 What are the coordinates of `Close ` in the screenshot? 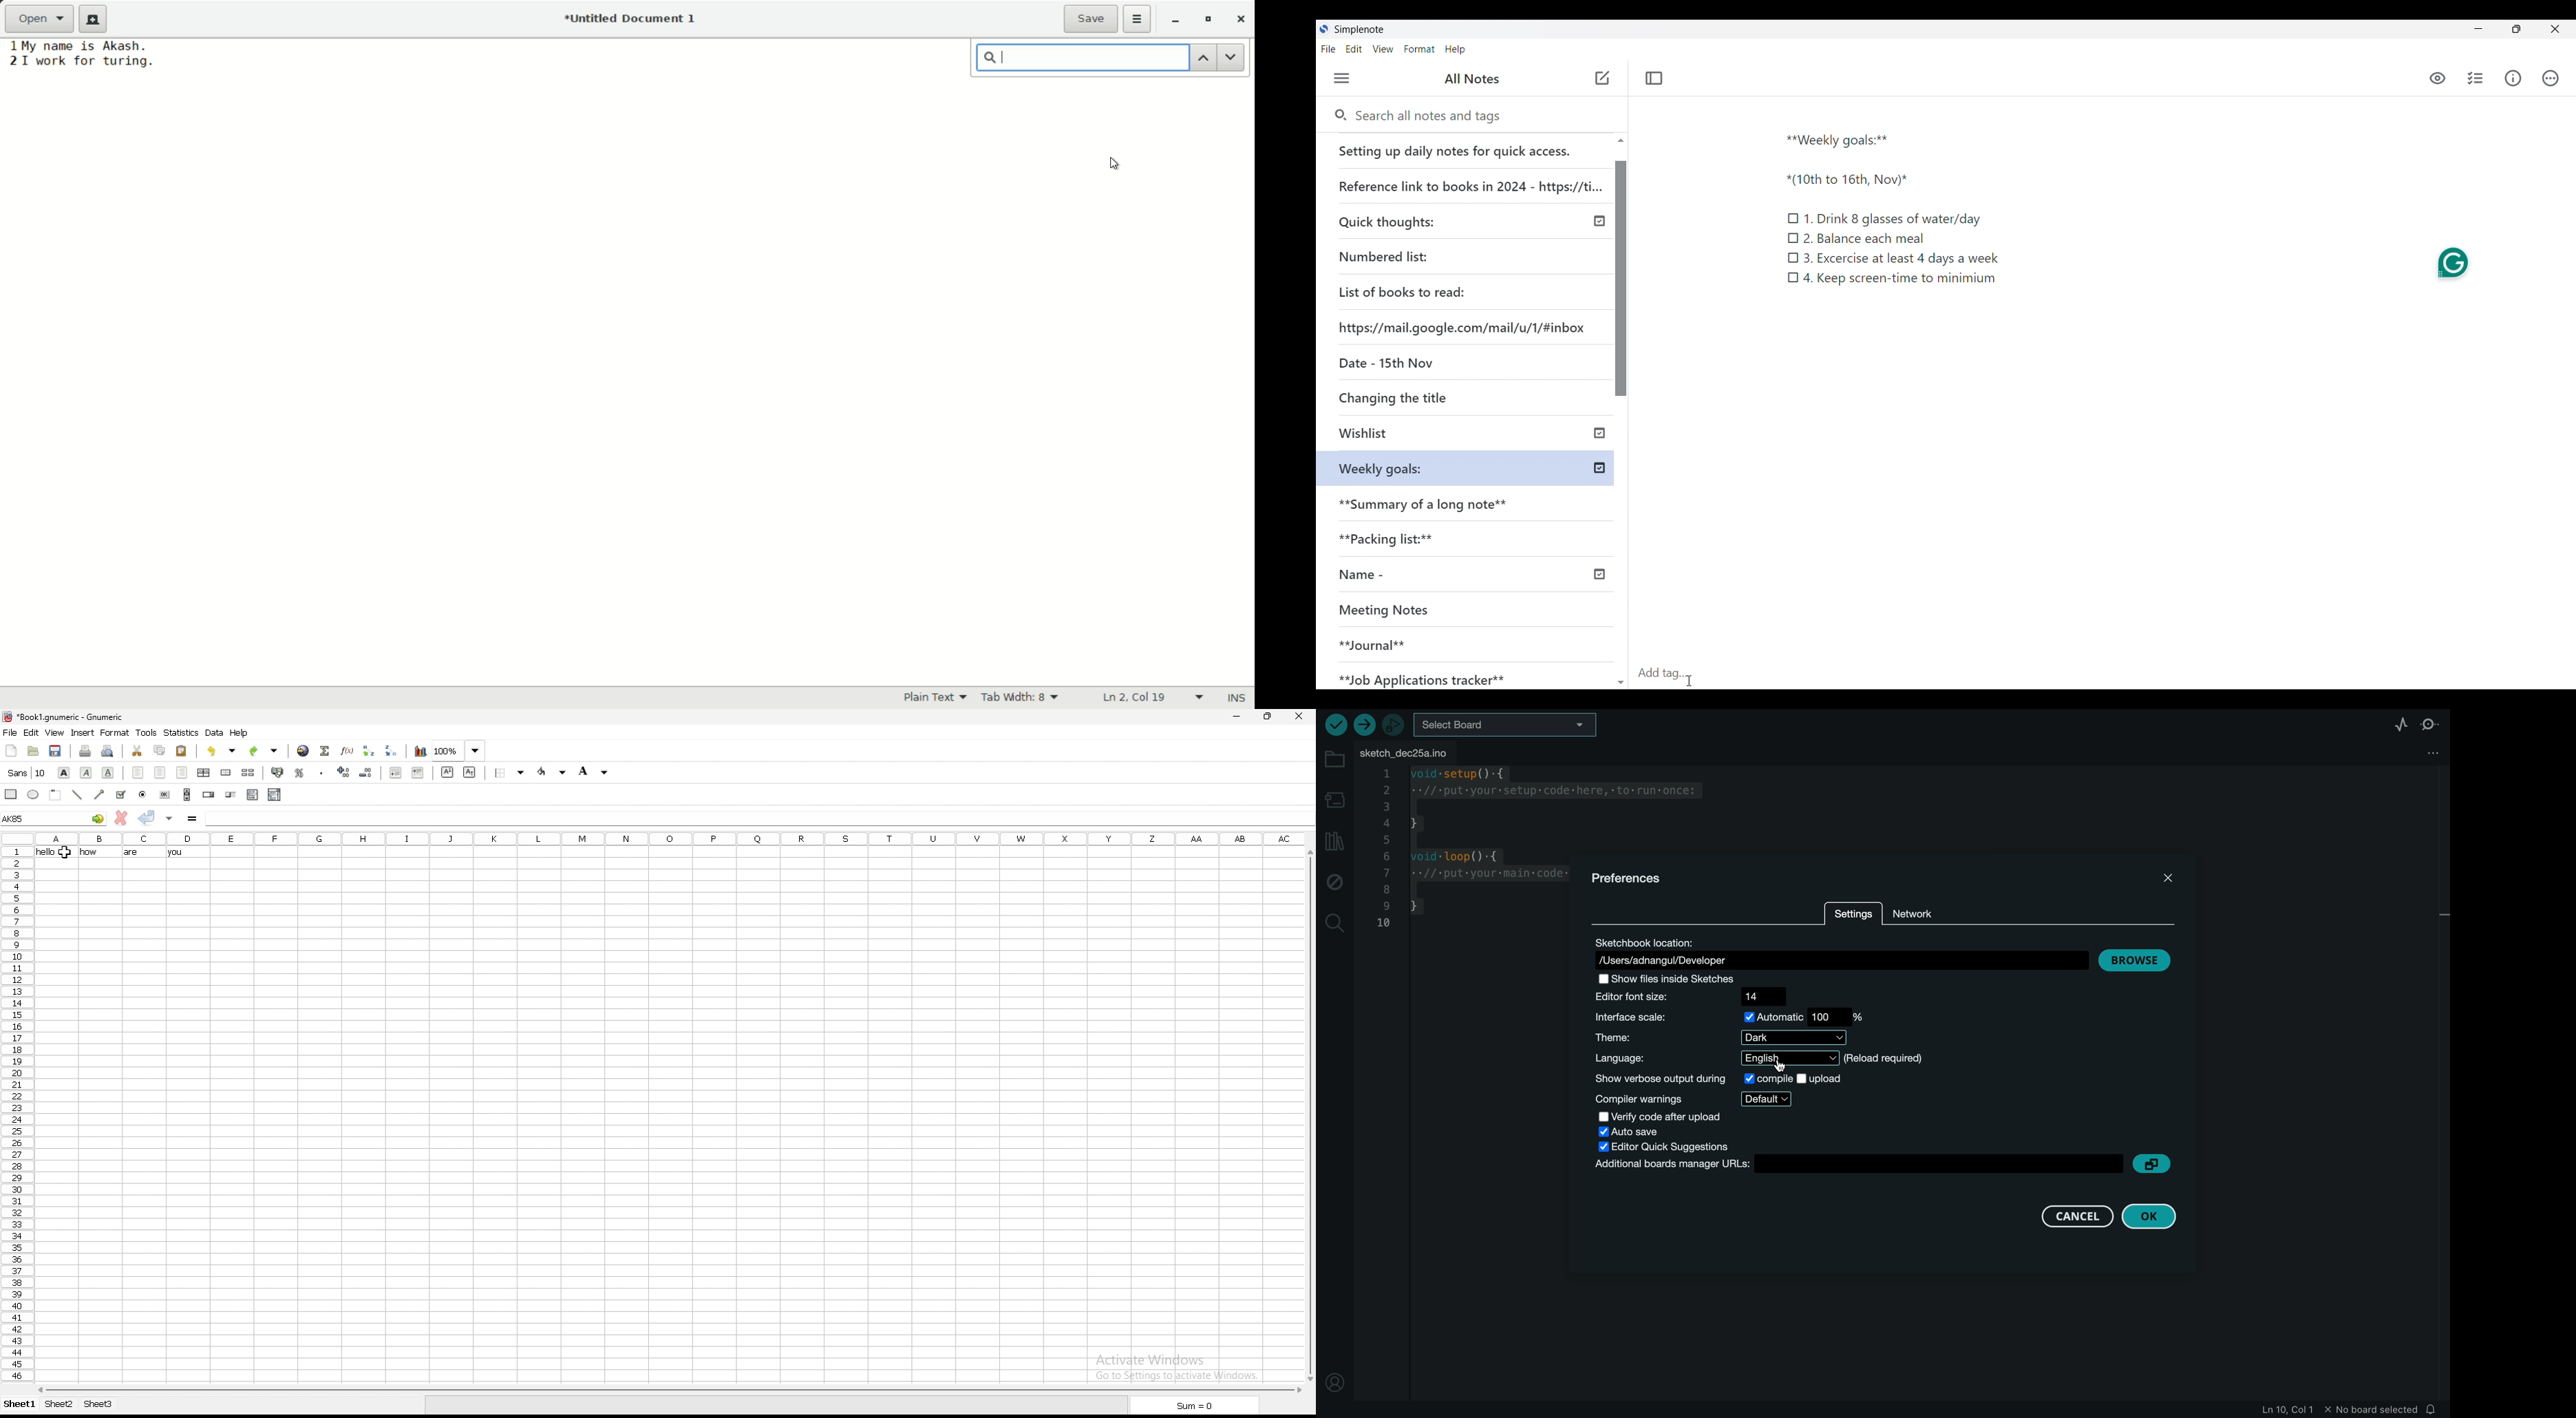 It's located at (2555, 29).